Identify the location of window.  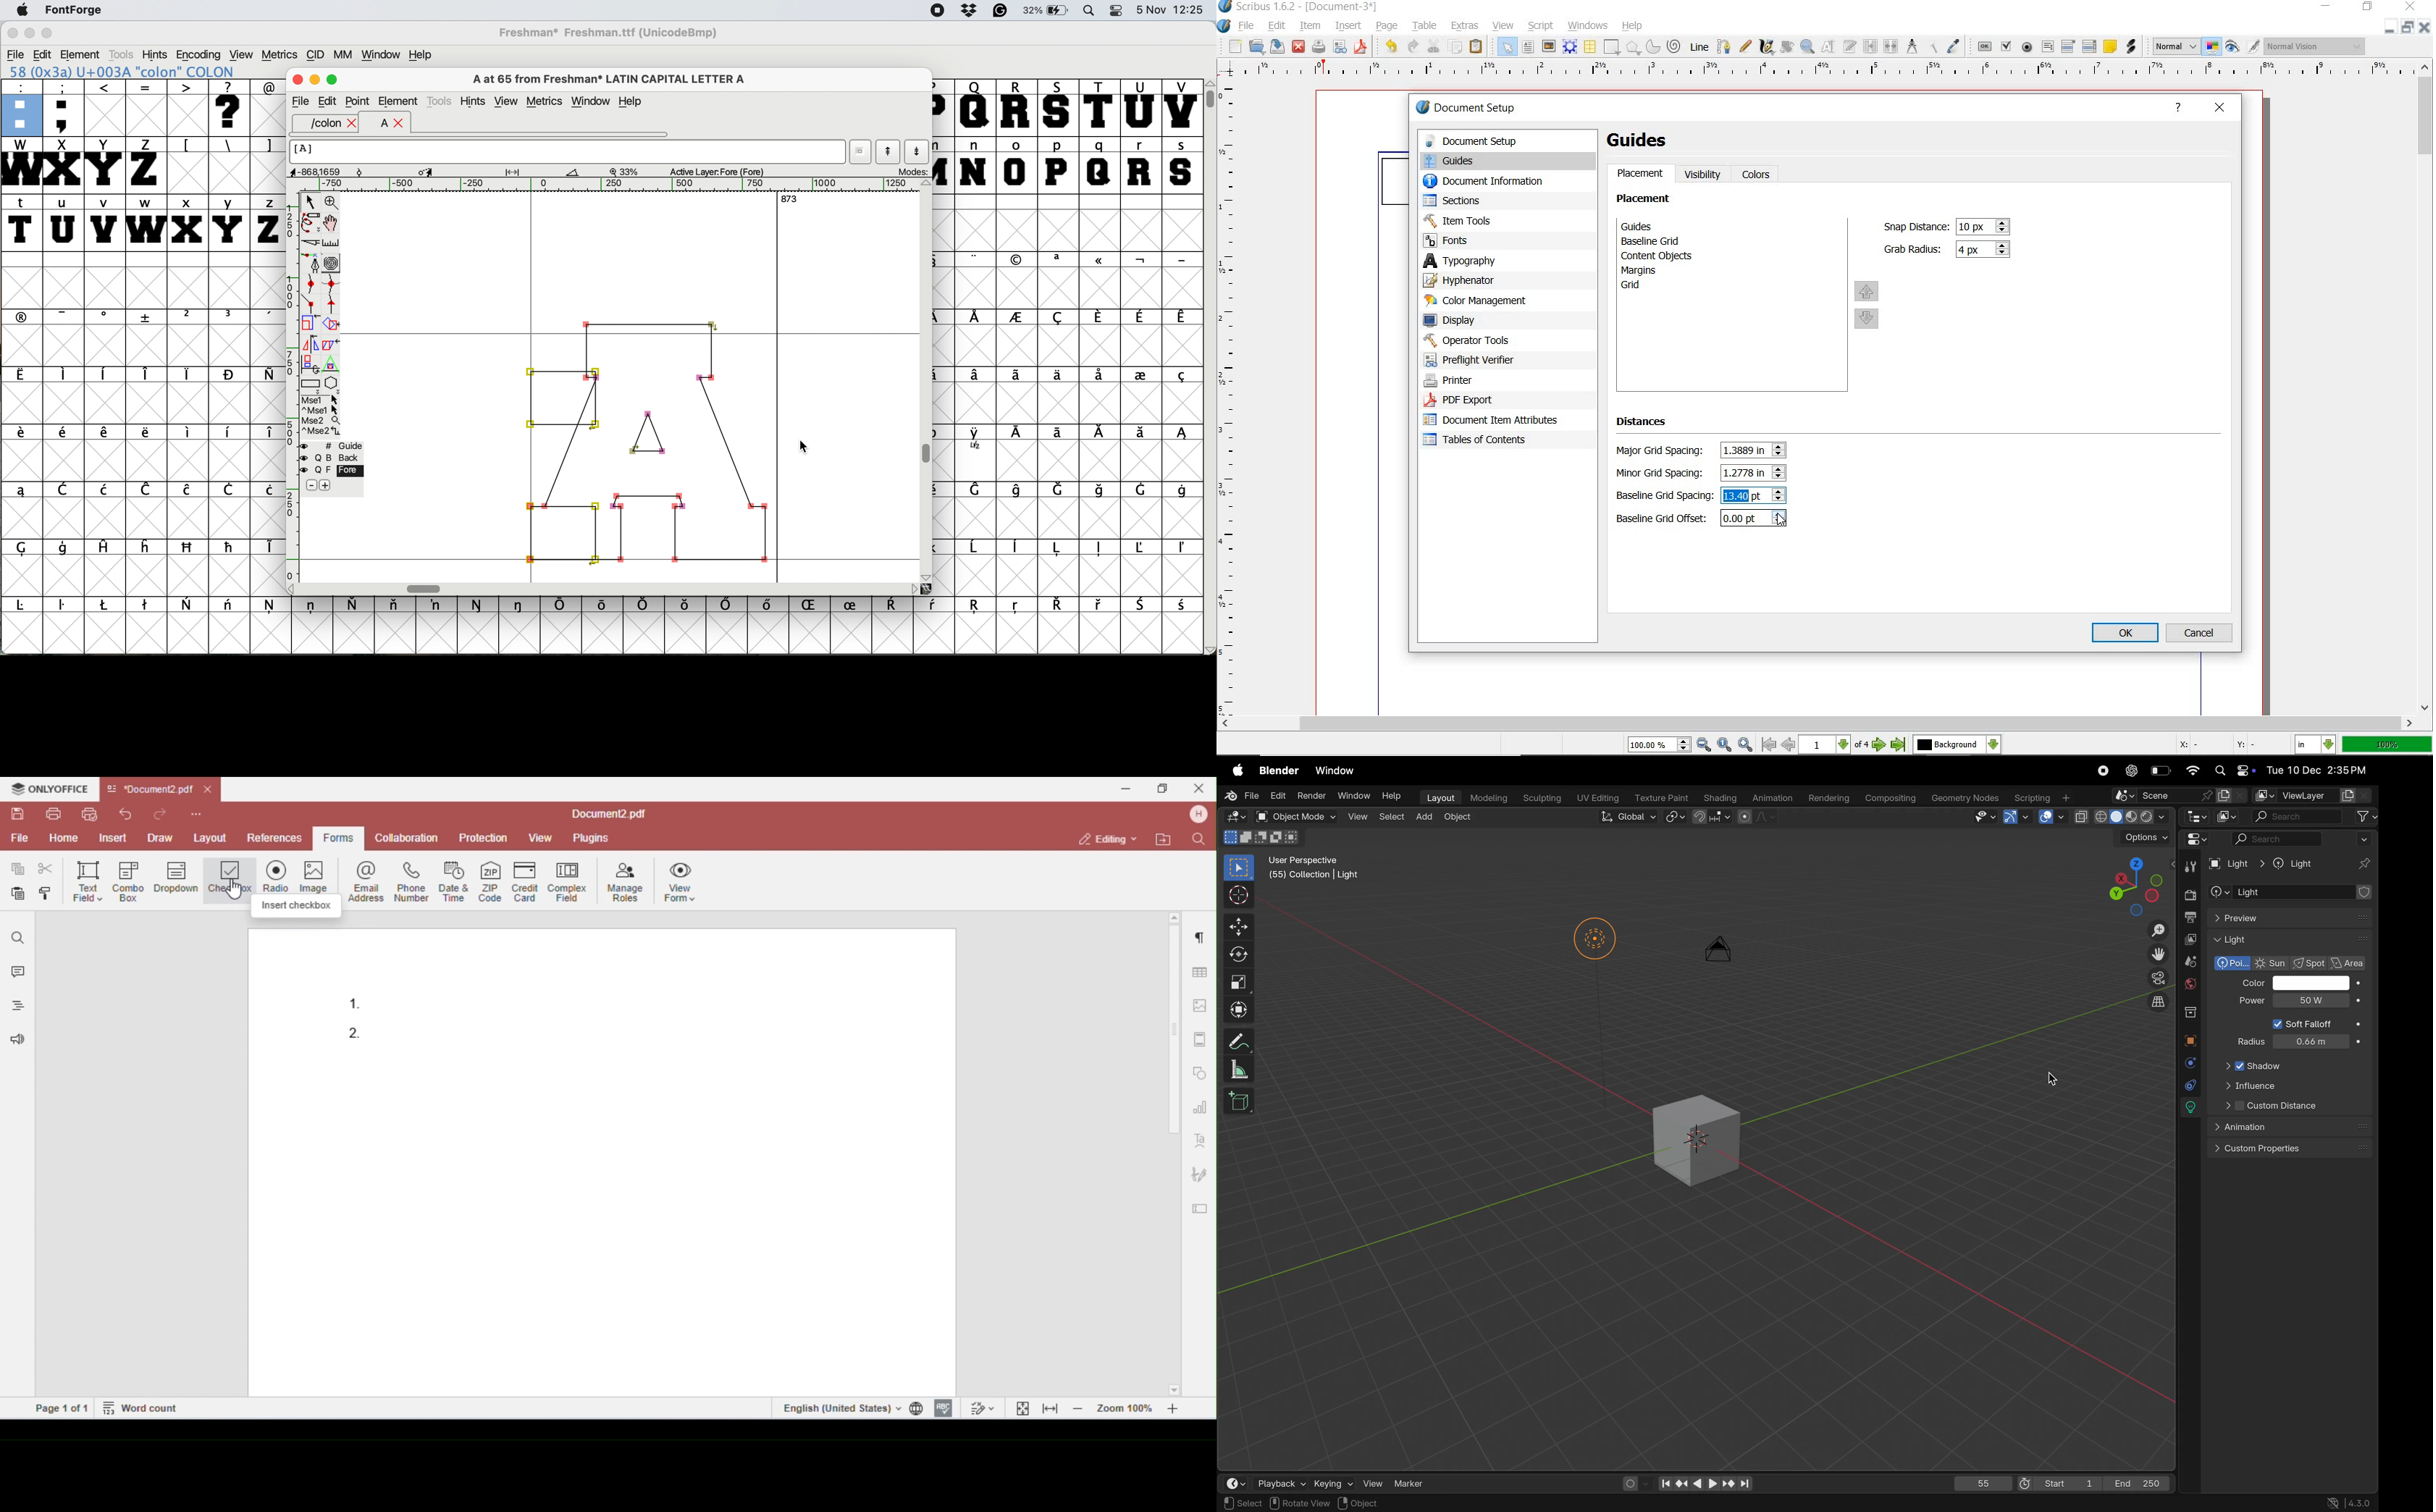
(1337, 770).